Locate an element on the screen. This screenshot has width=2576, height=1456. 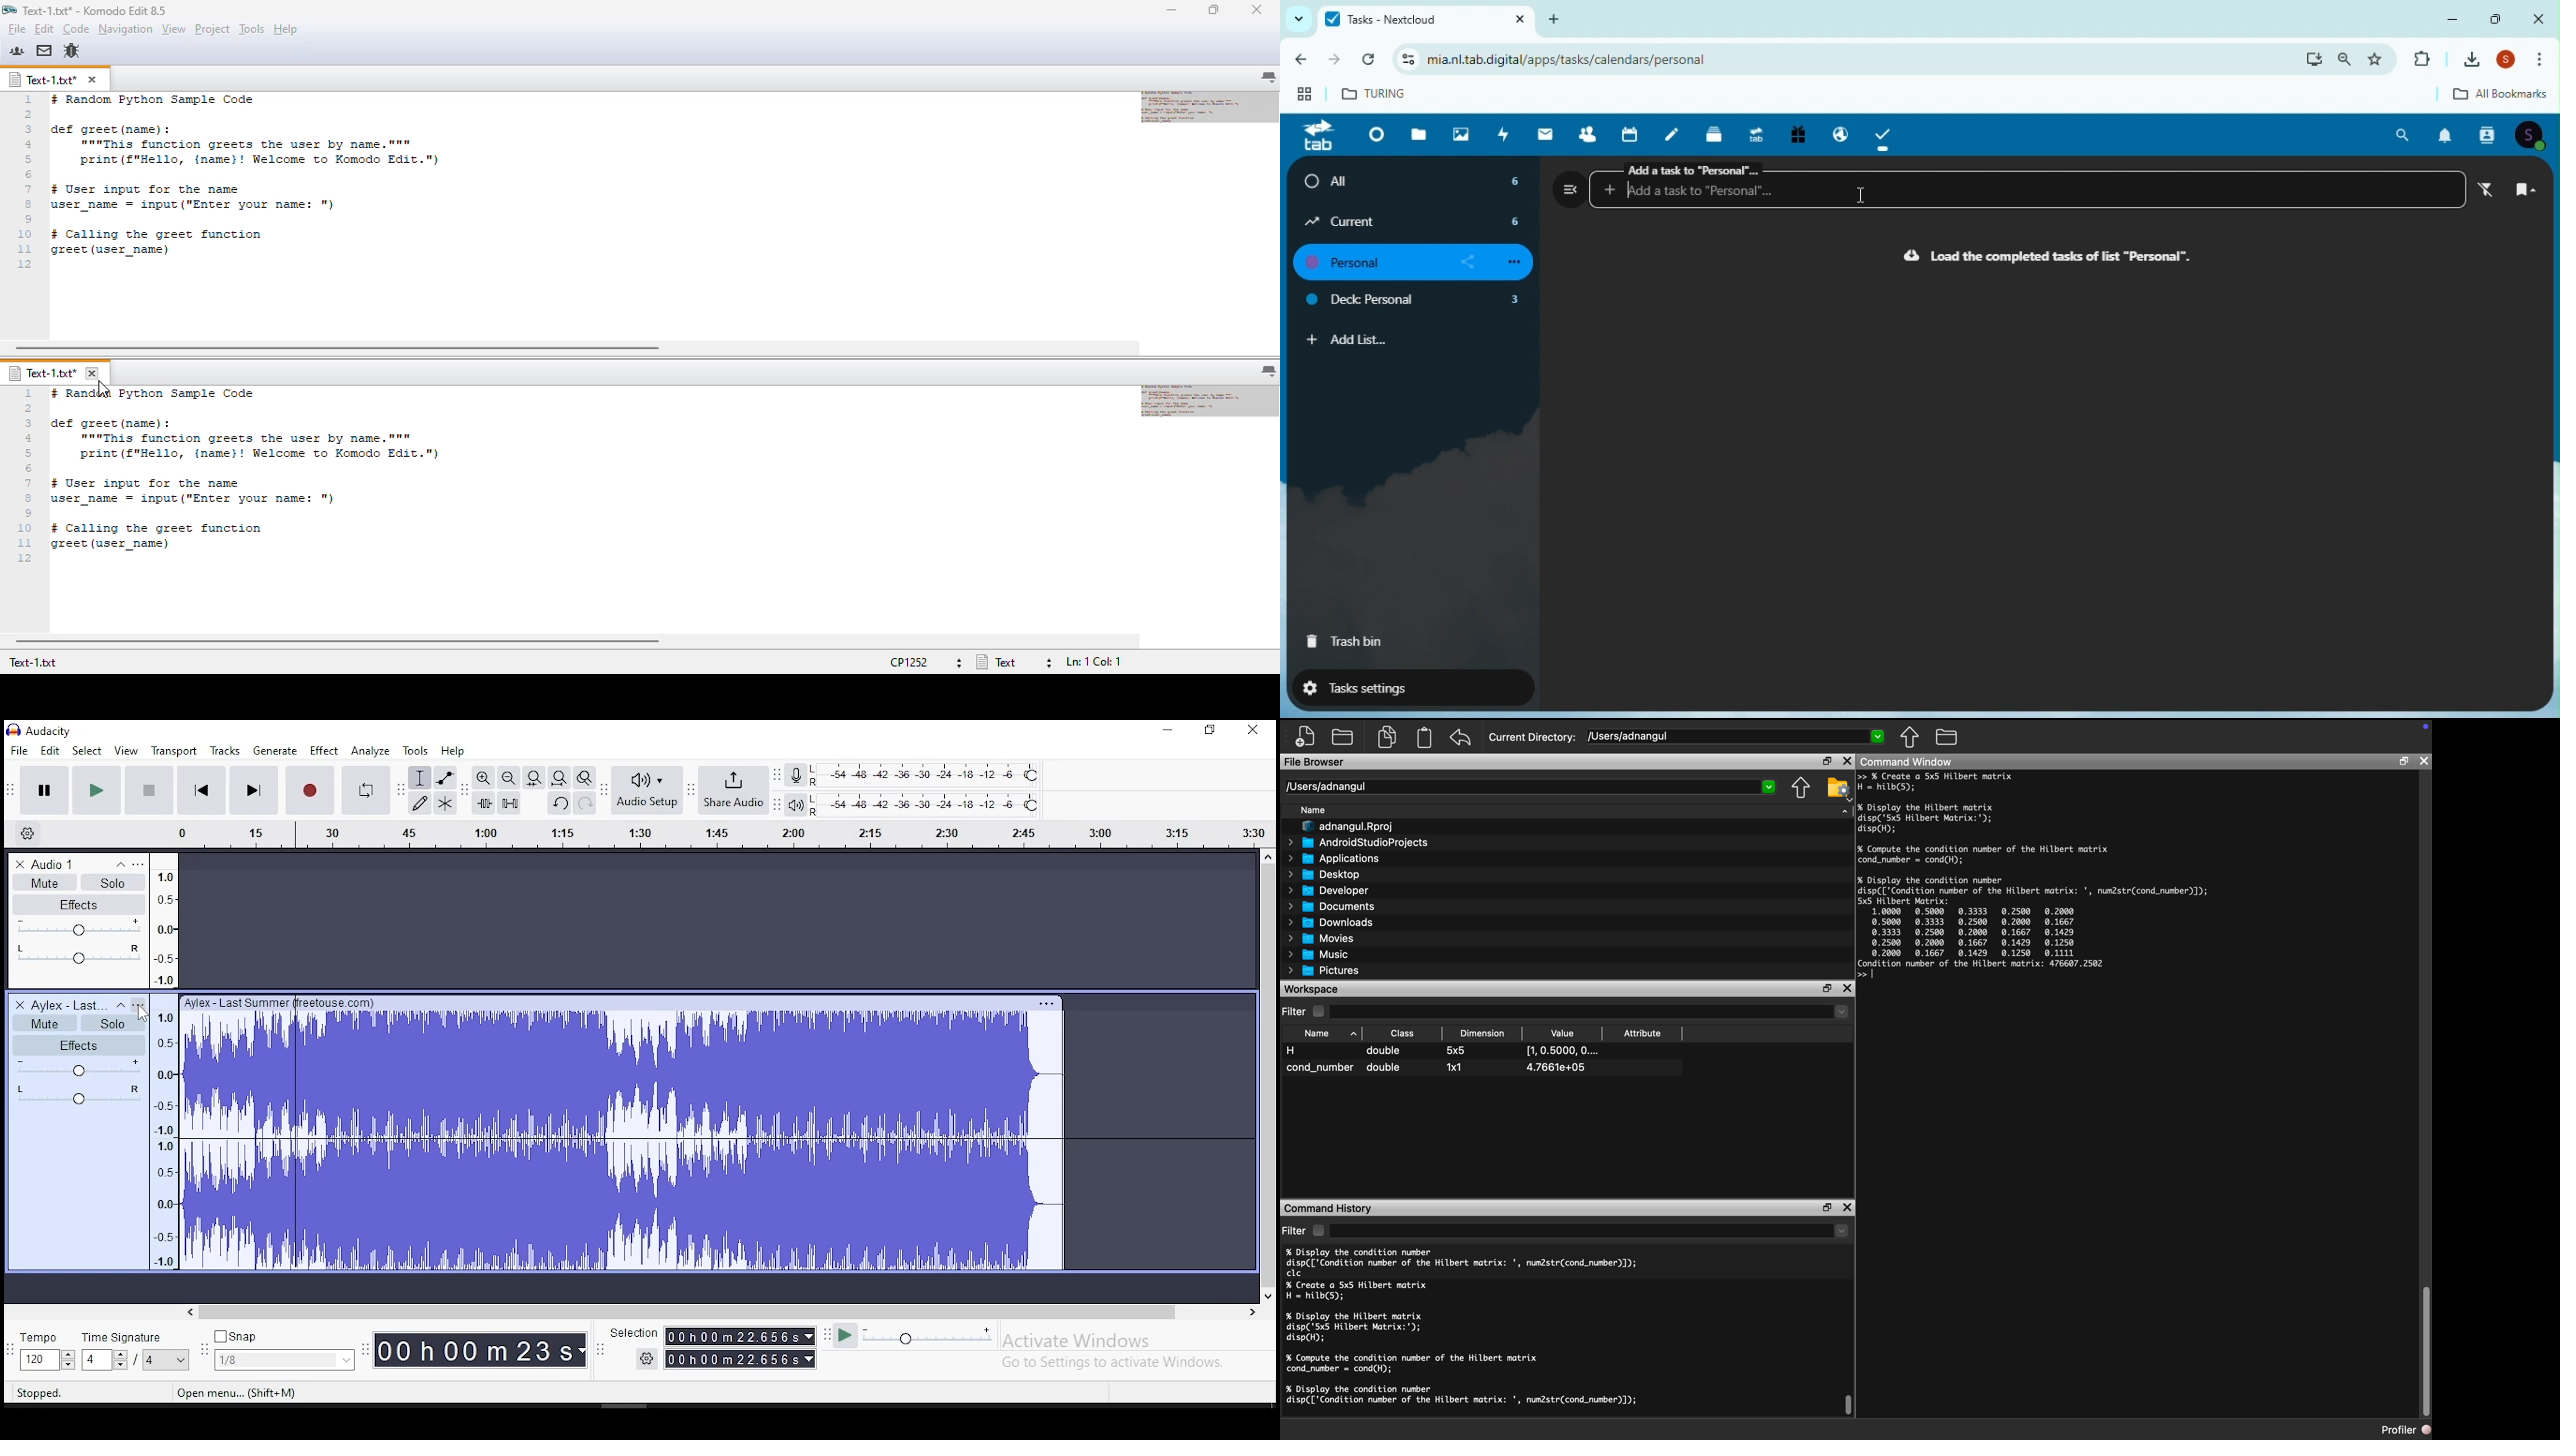
Clipboard is located at coordinates (1424, 736).